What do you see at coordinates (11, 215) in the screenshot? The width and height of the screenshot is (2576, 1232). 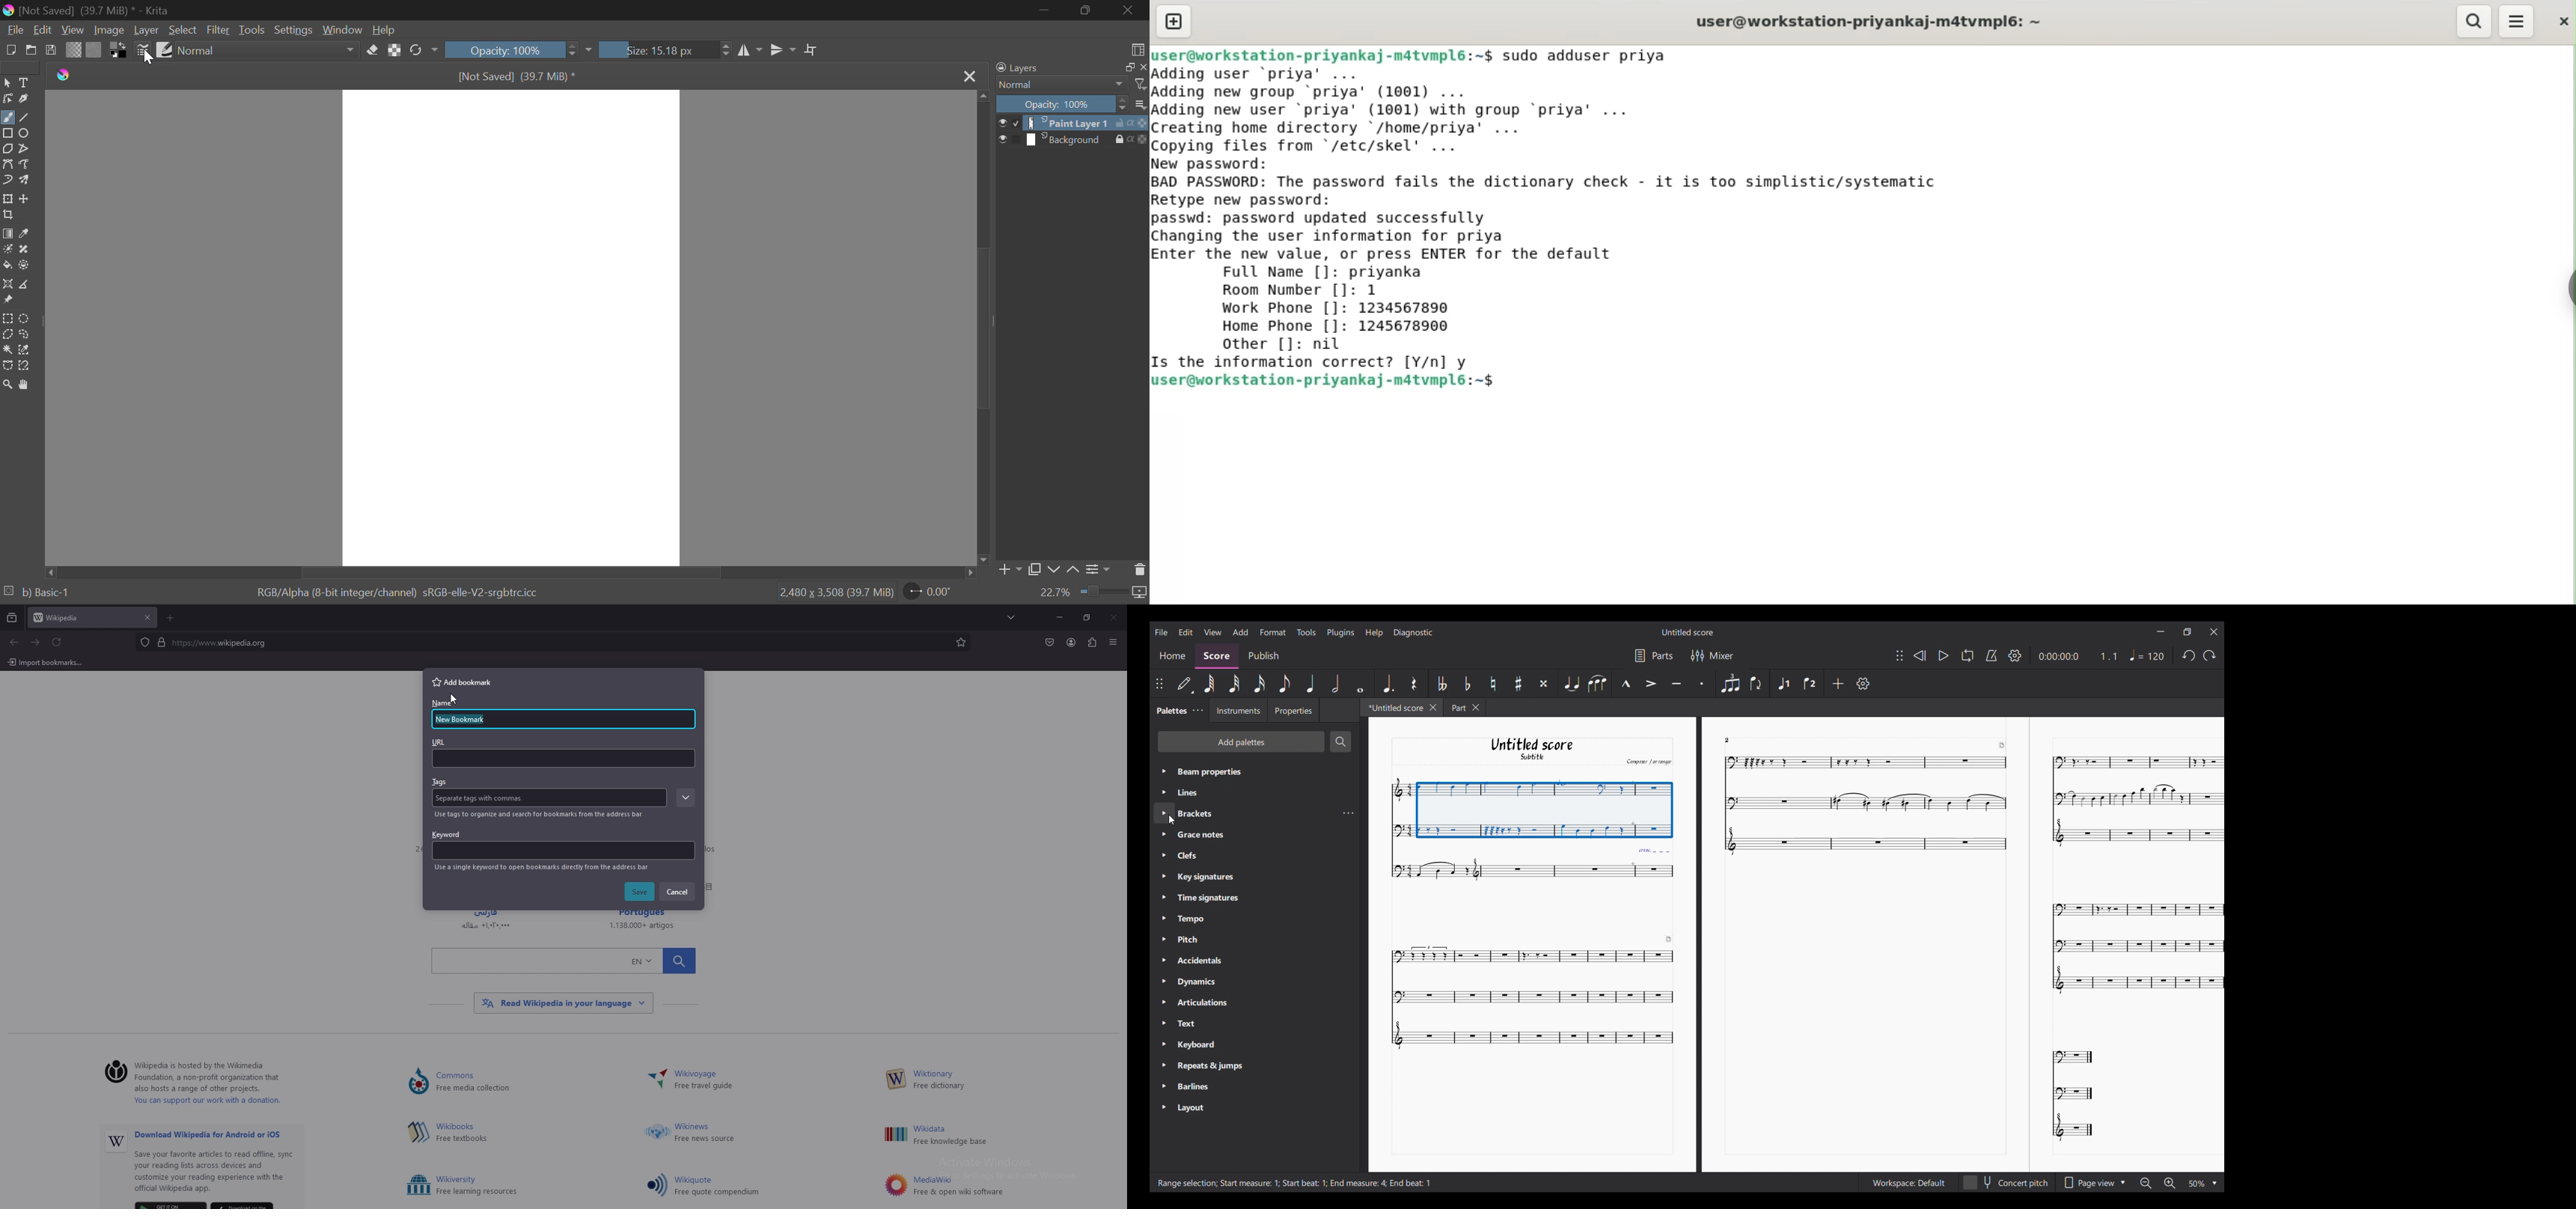 I see `Crop Layer` at bounding box center [11, 215].